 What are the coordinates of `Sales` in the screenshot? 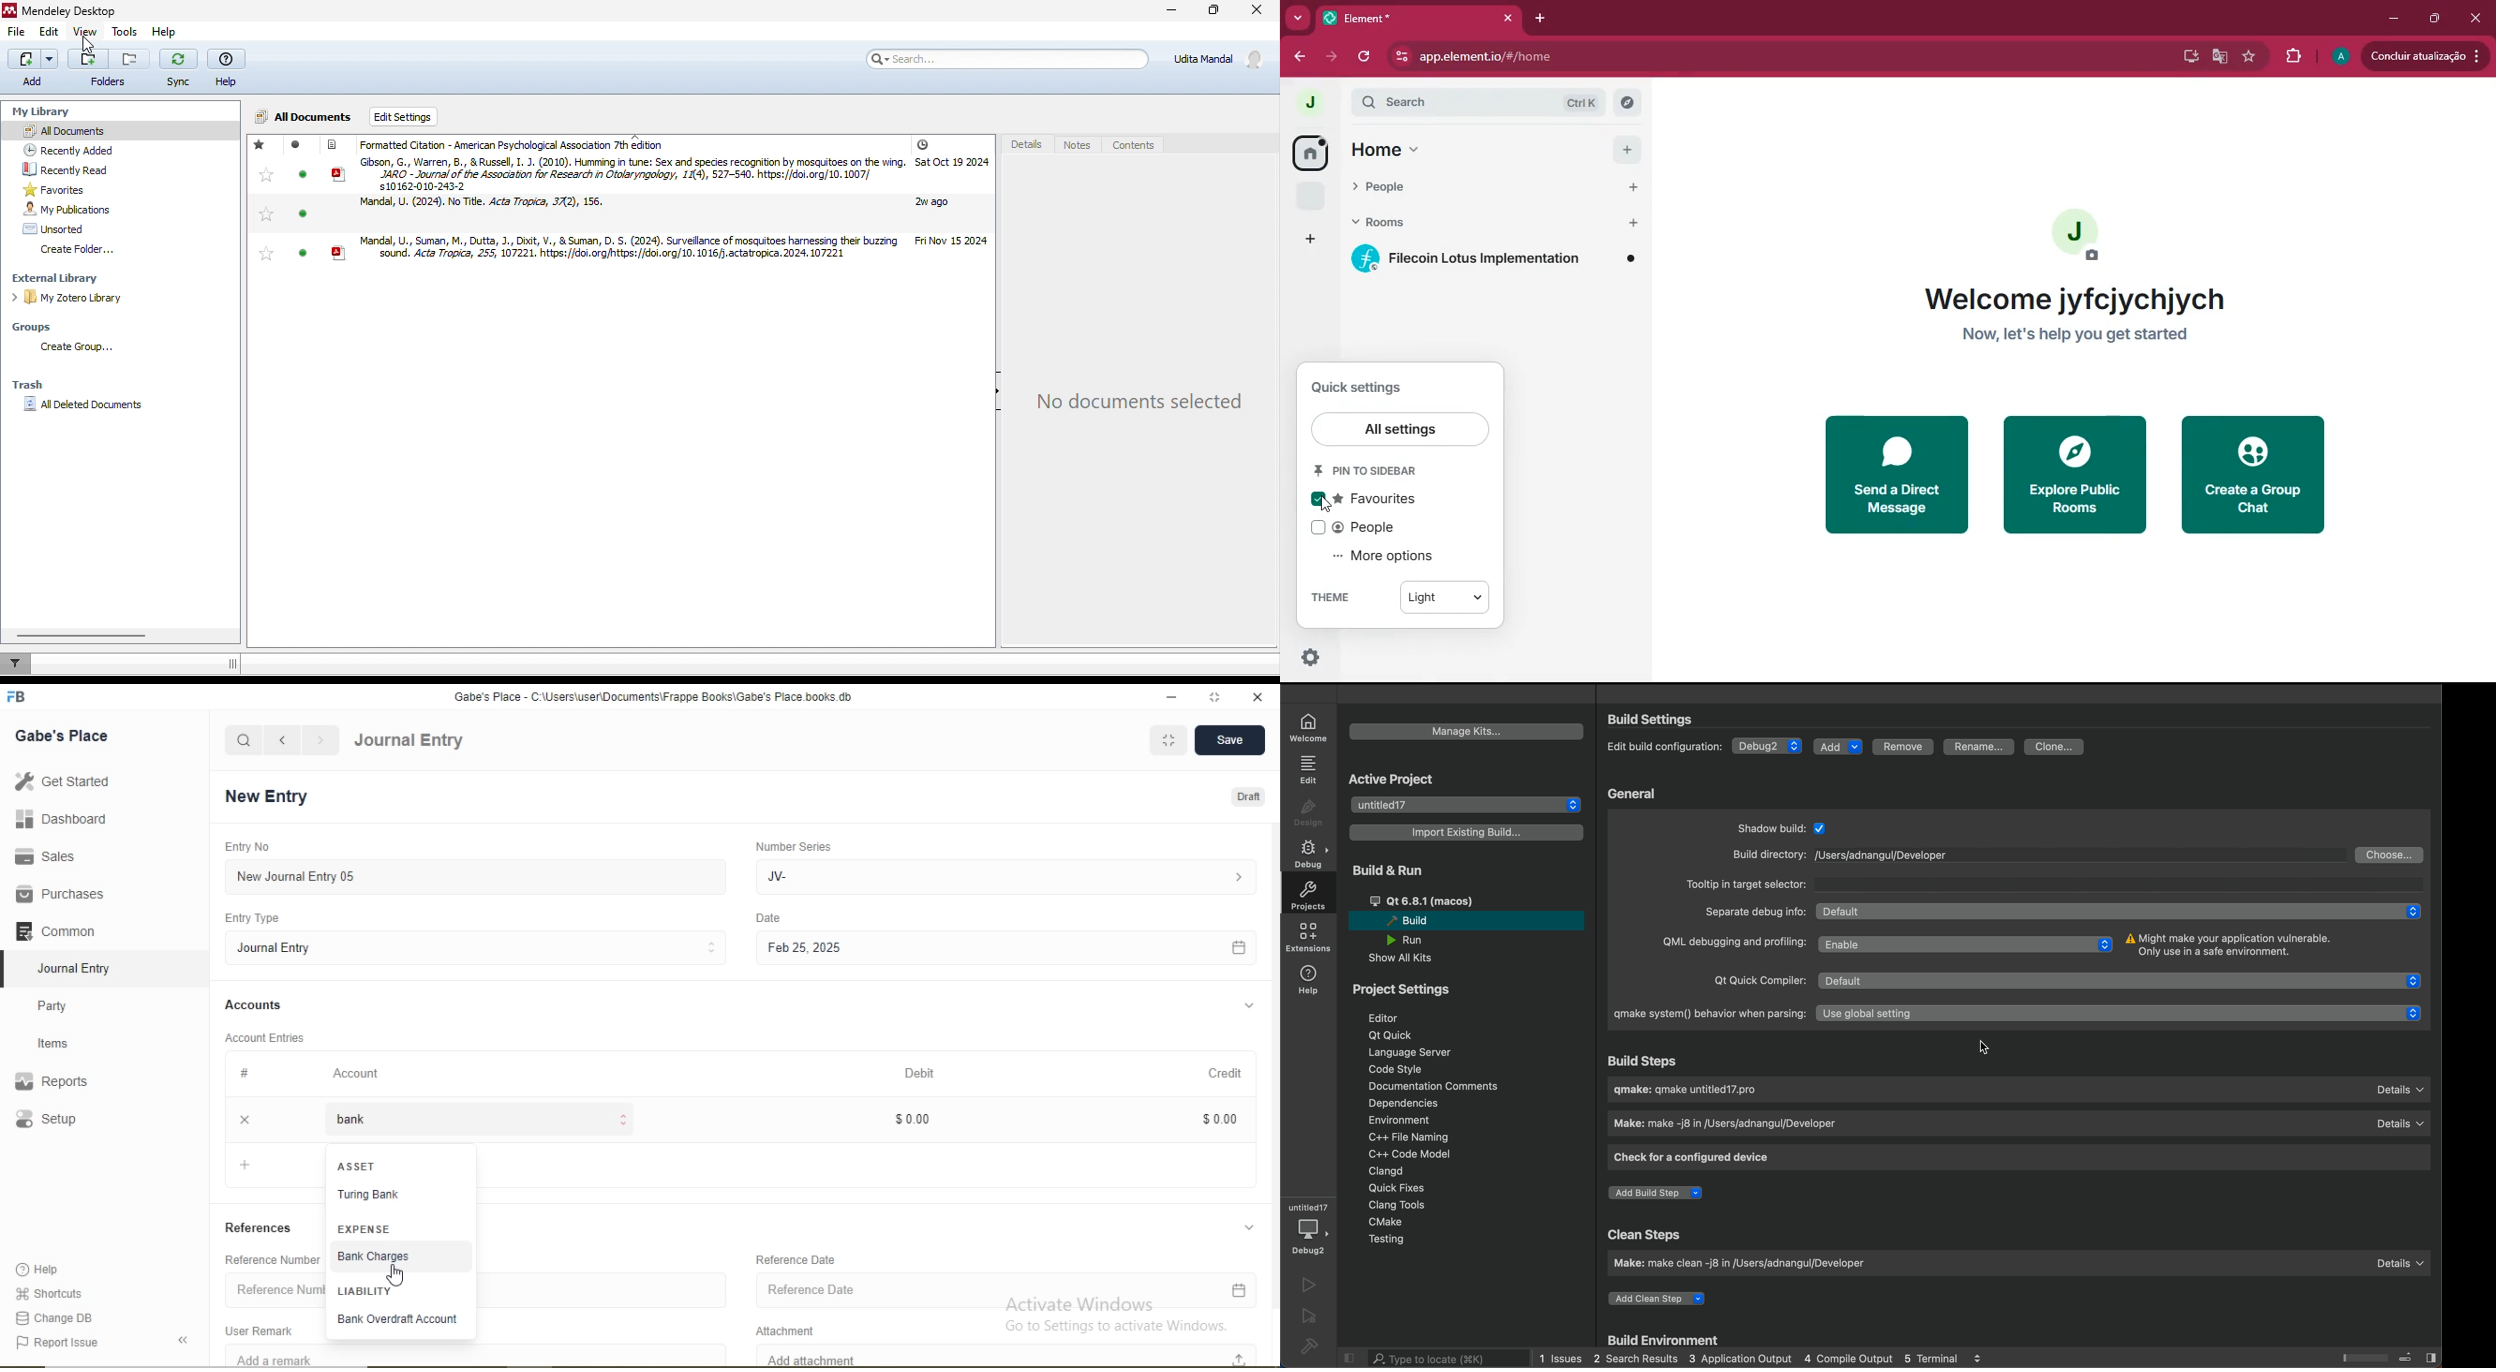 It's located at (54, 856).